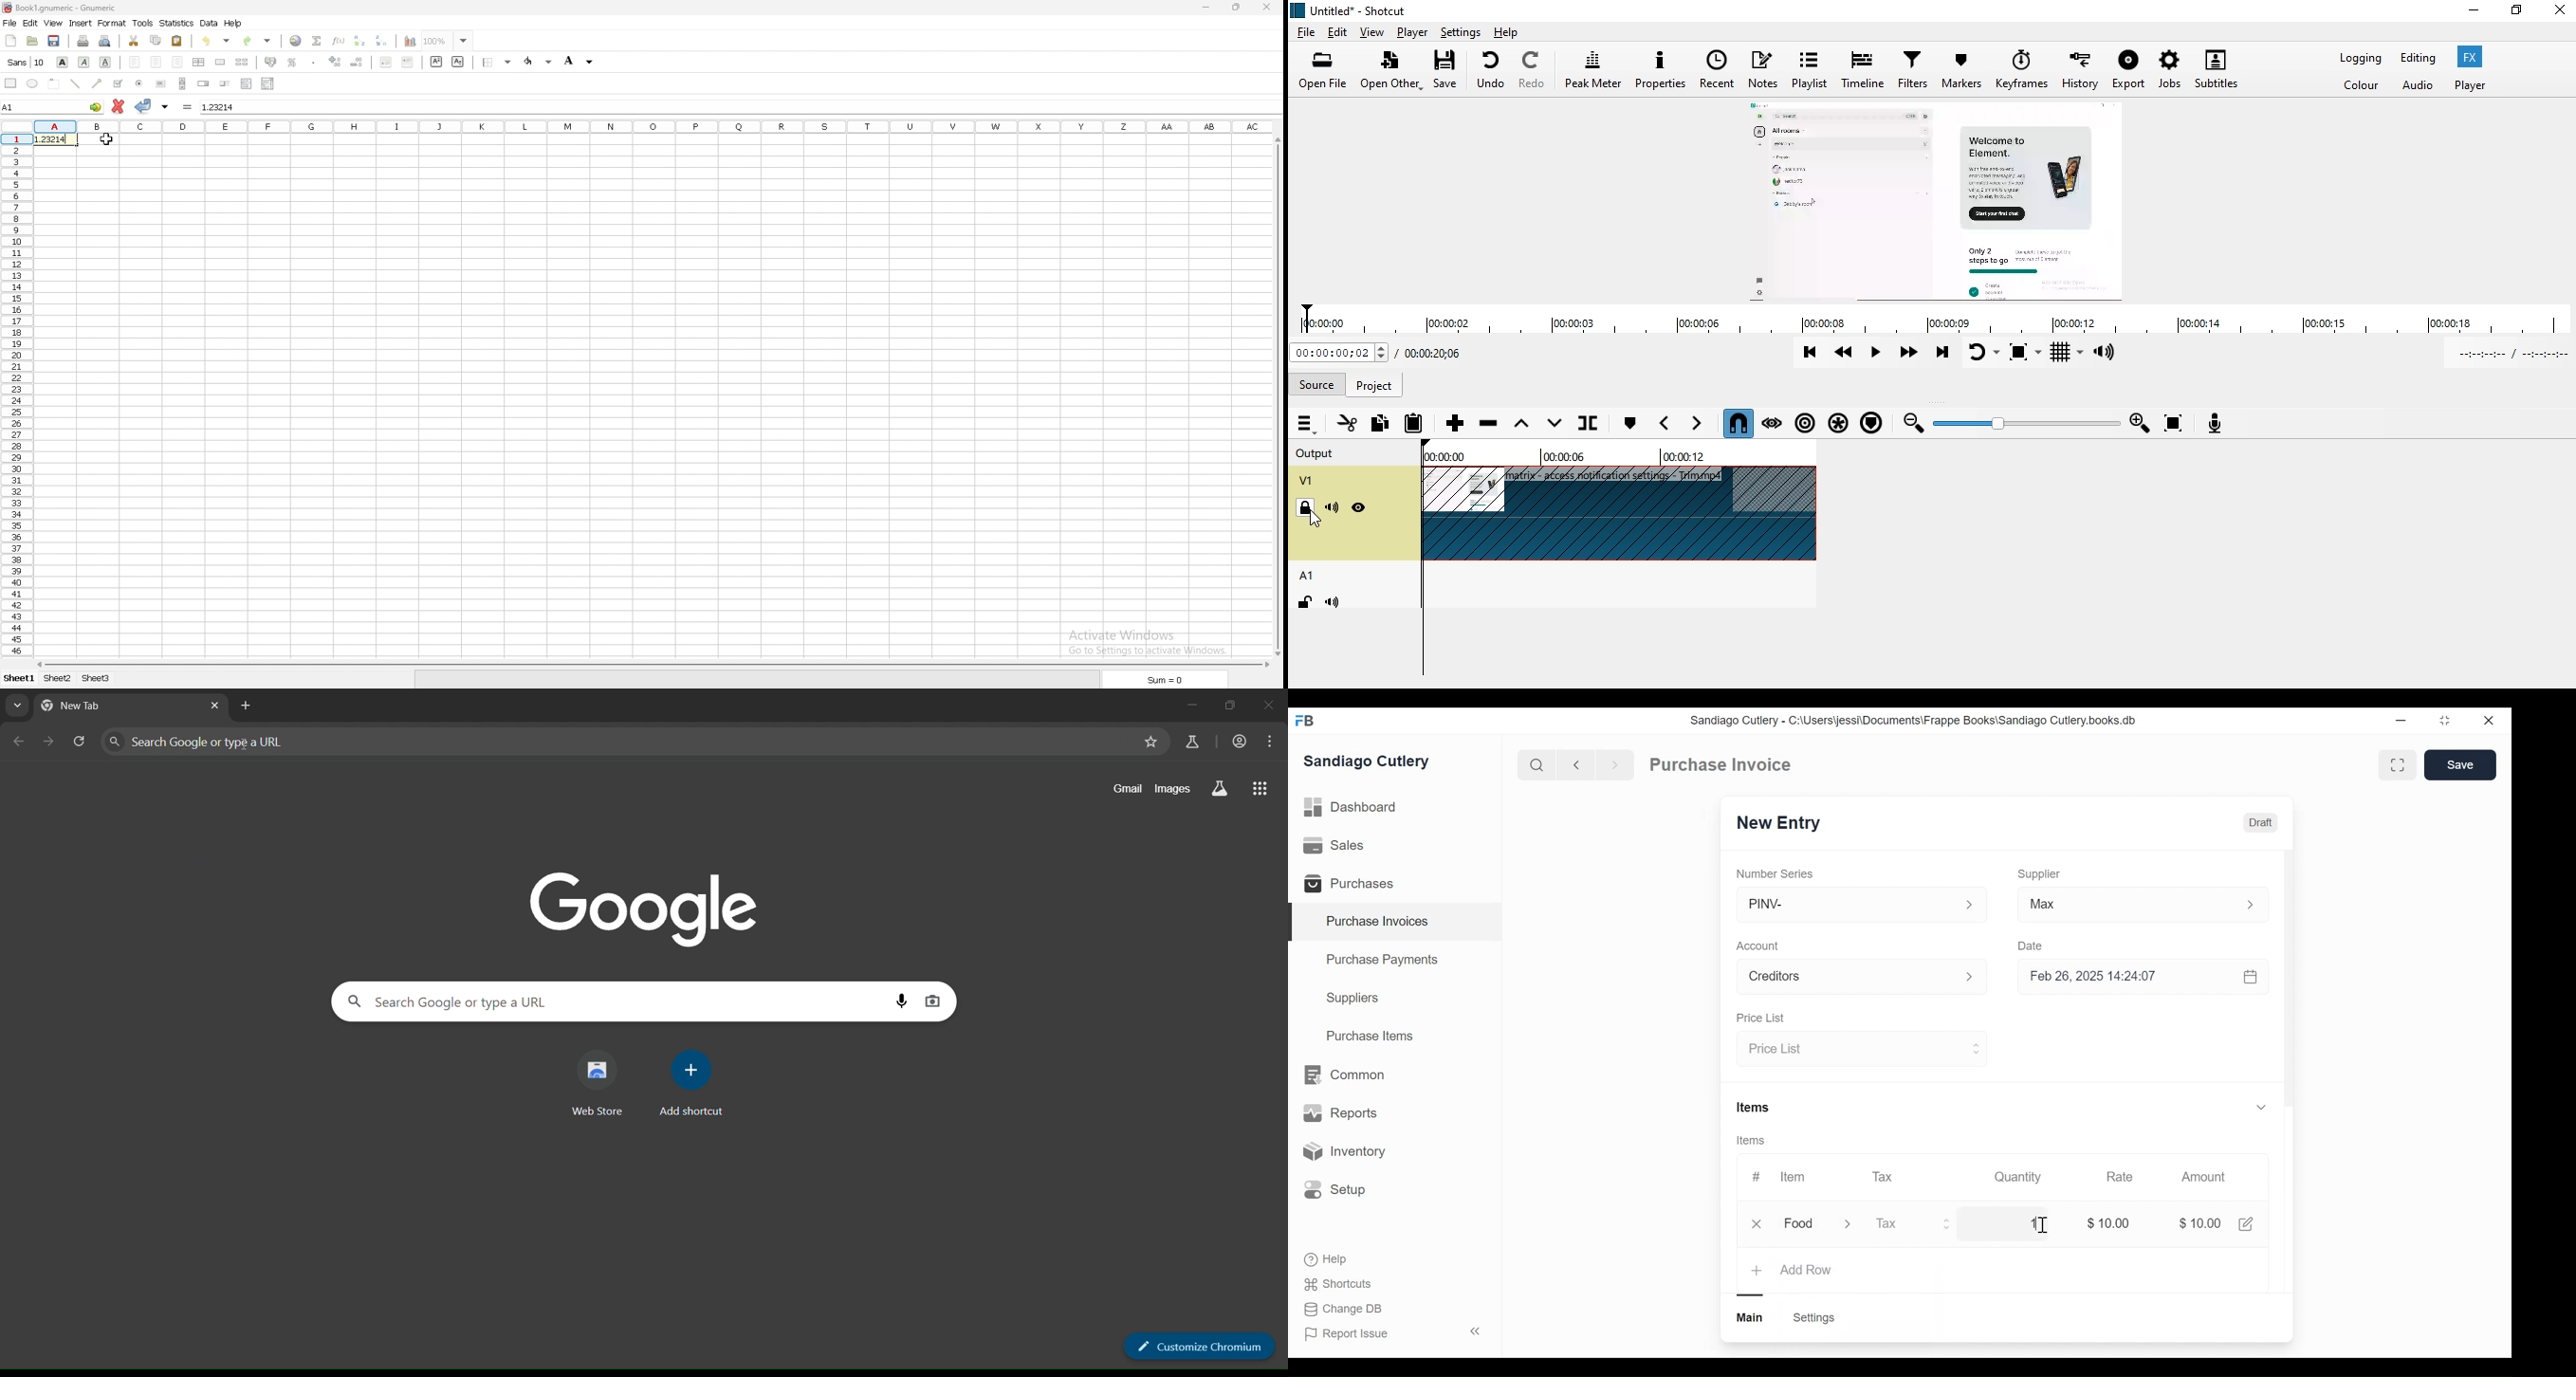  I want to click on Inventory, so click(1343, 1152).